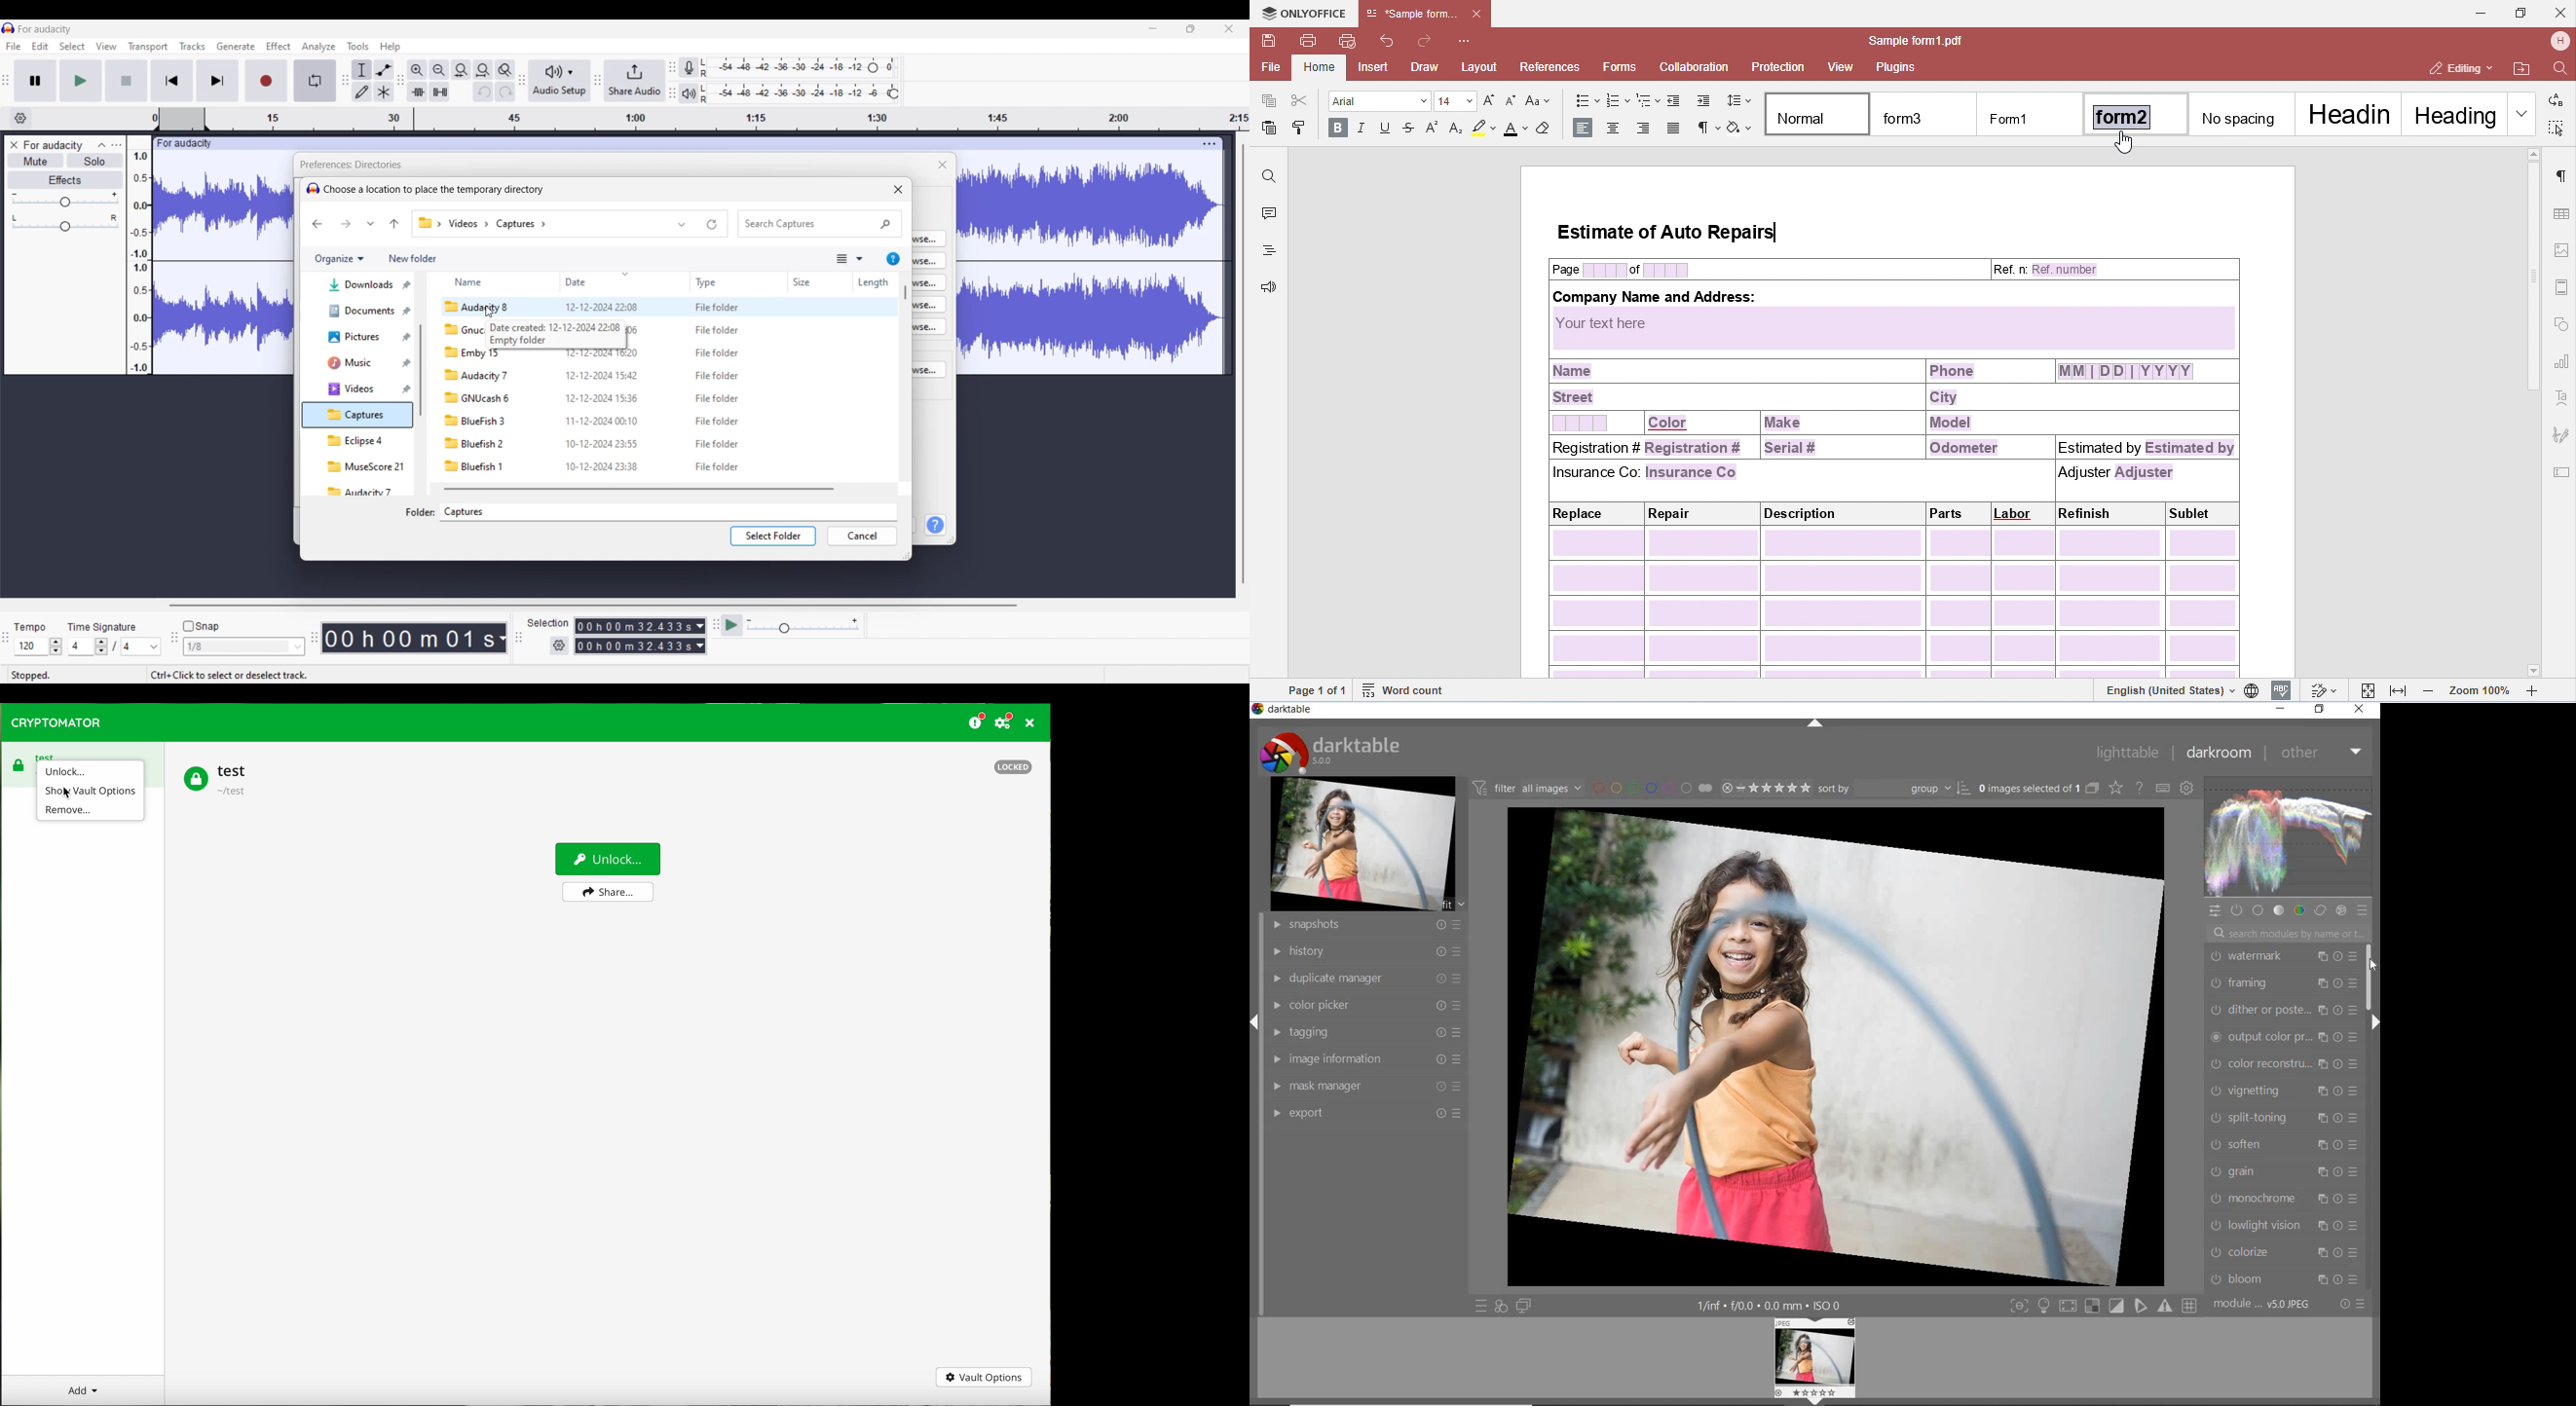 The image size is (2576, 1428). I want to click on mask manager, so click(1365, 1087).